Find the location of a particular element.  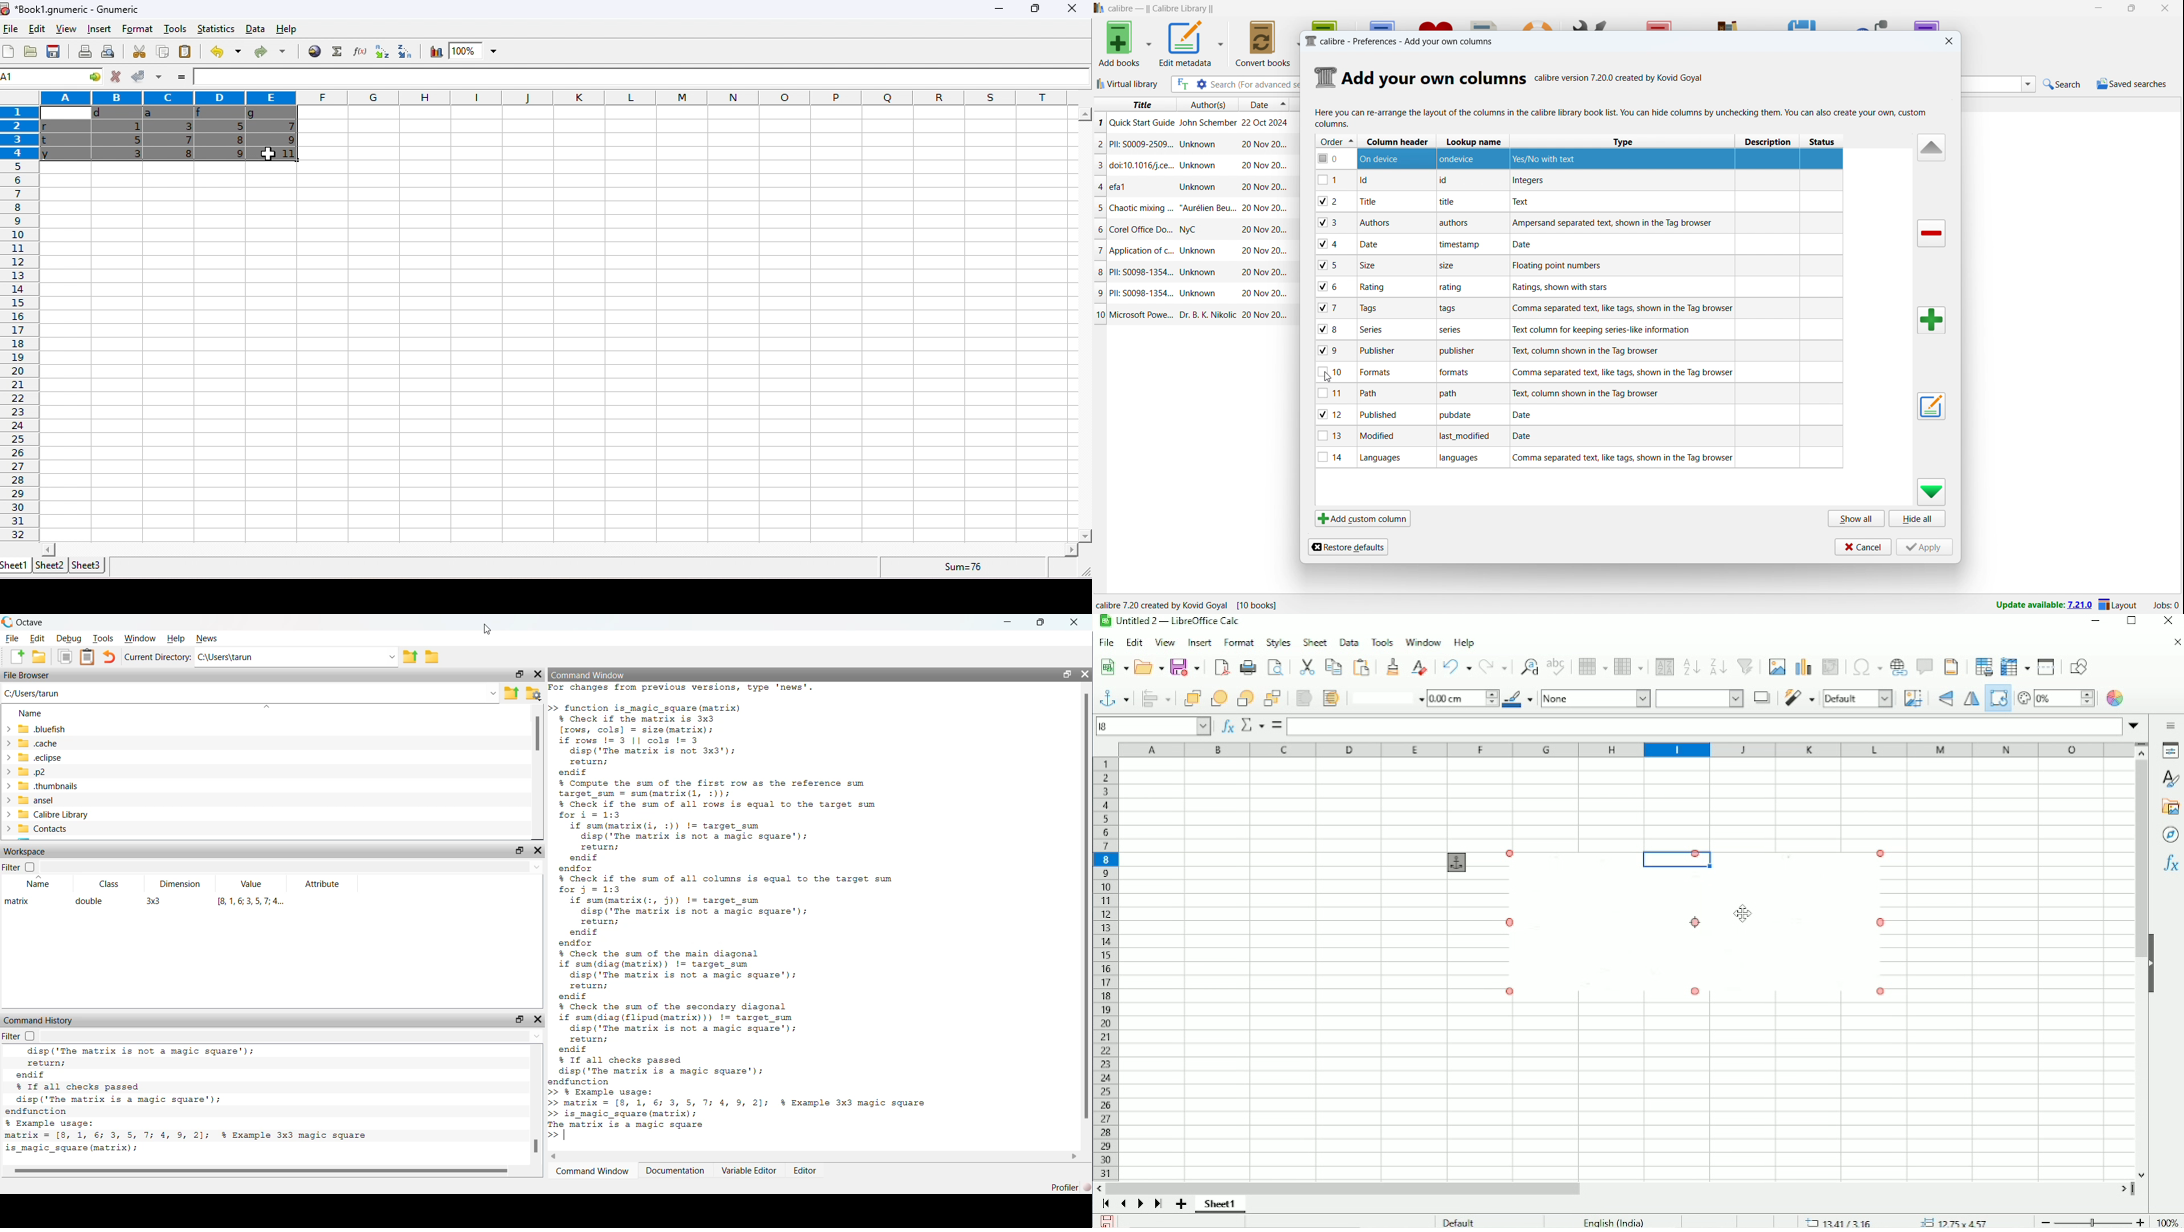

version details is located at coordinates (1621, 80).